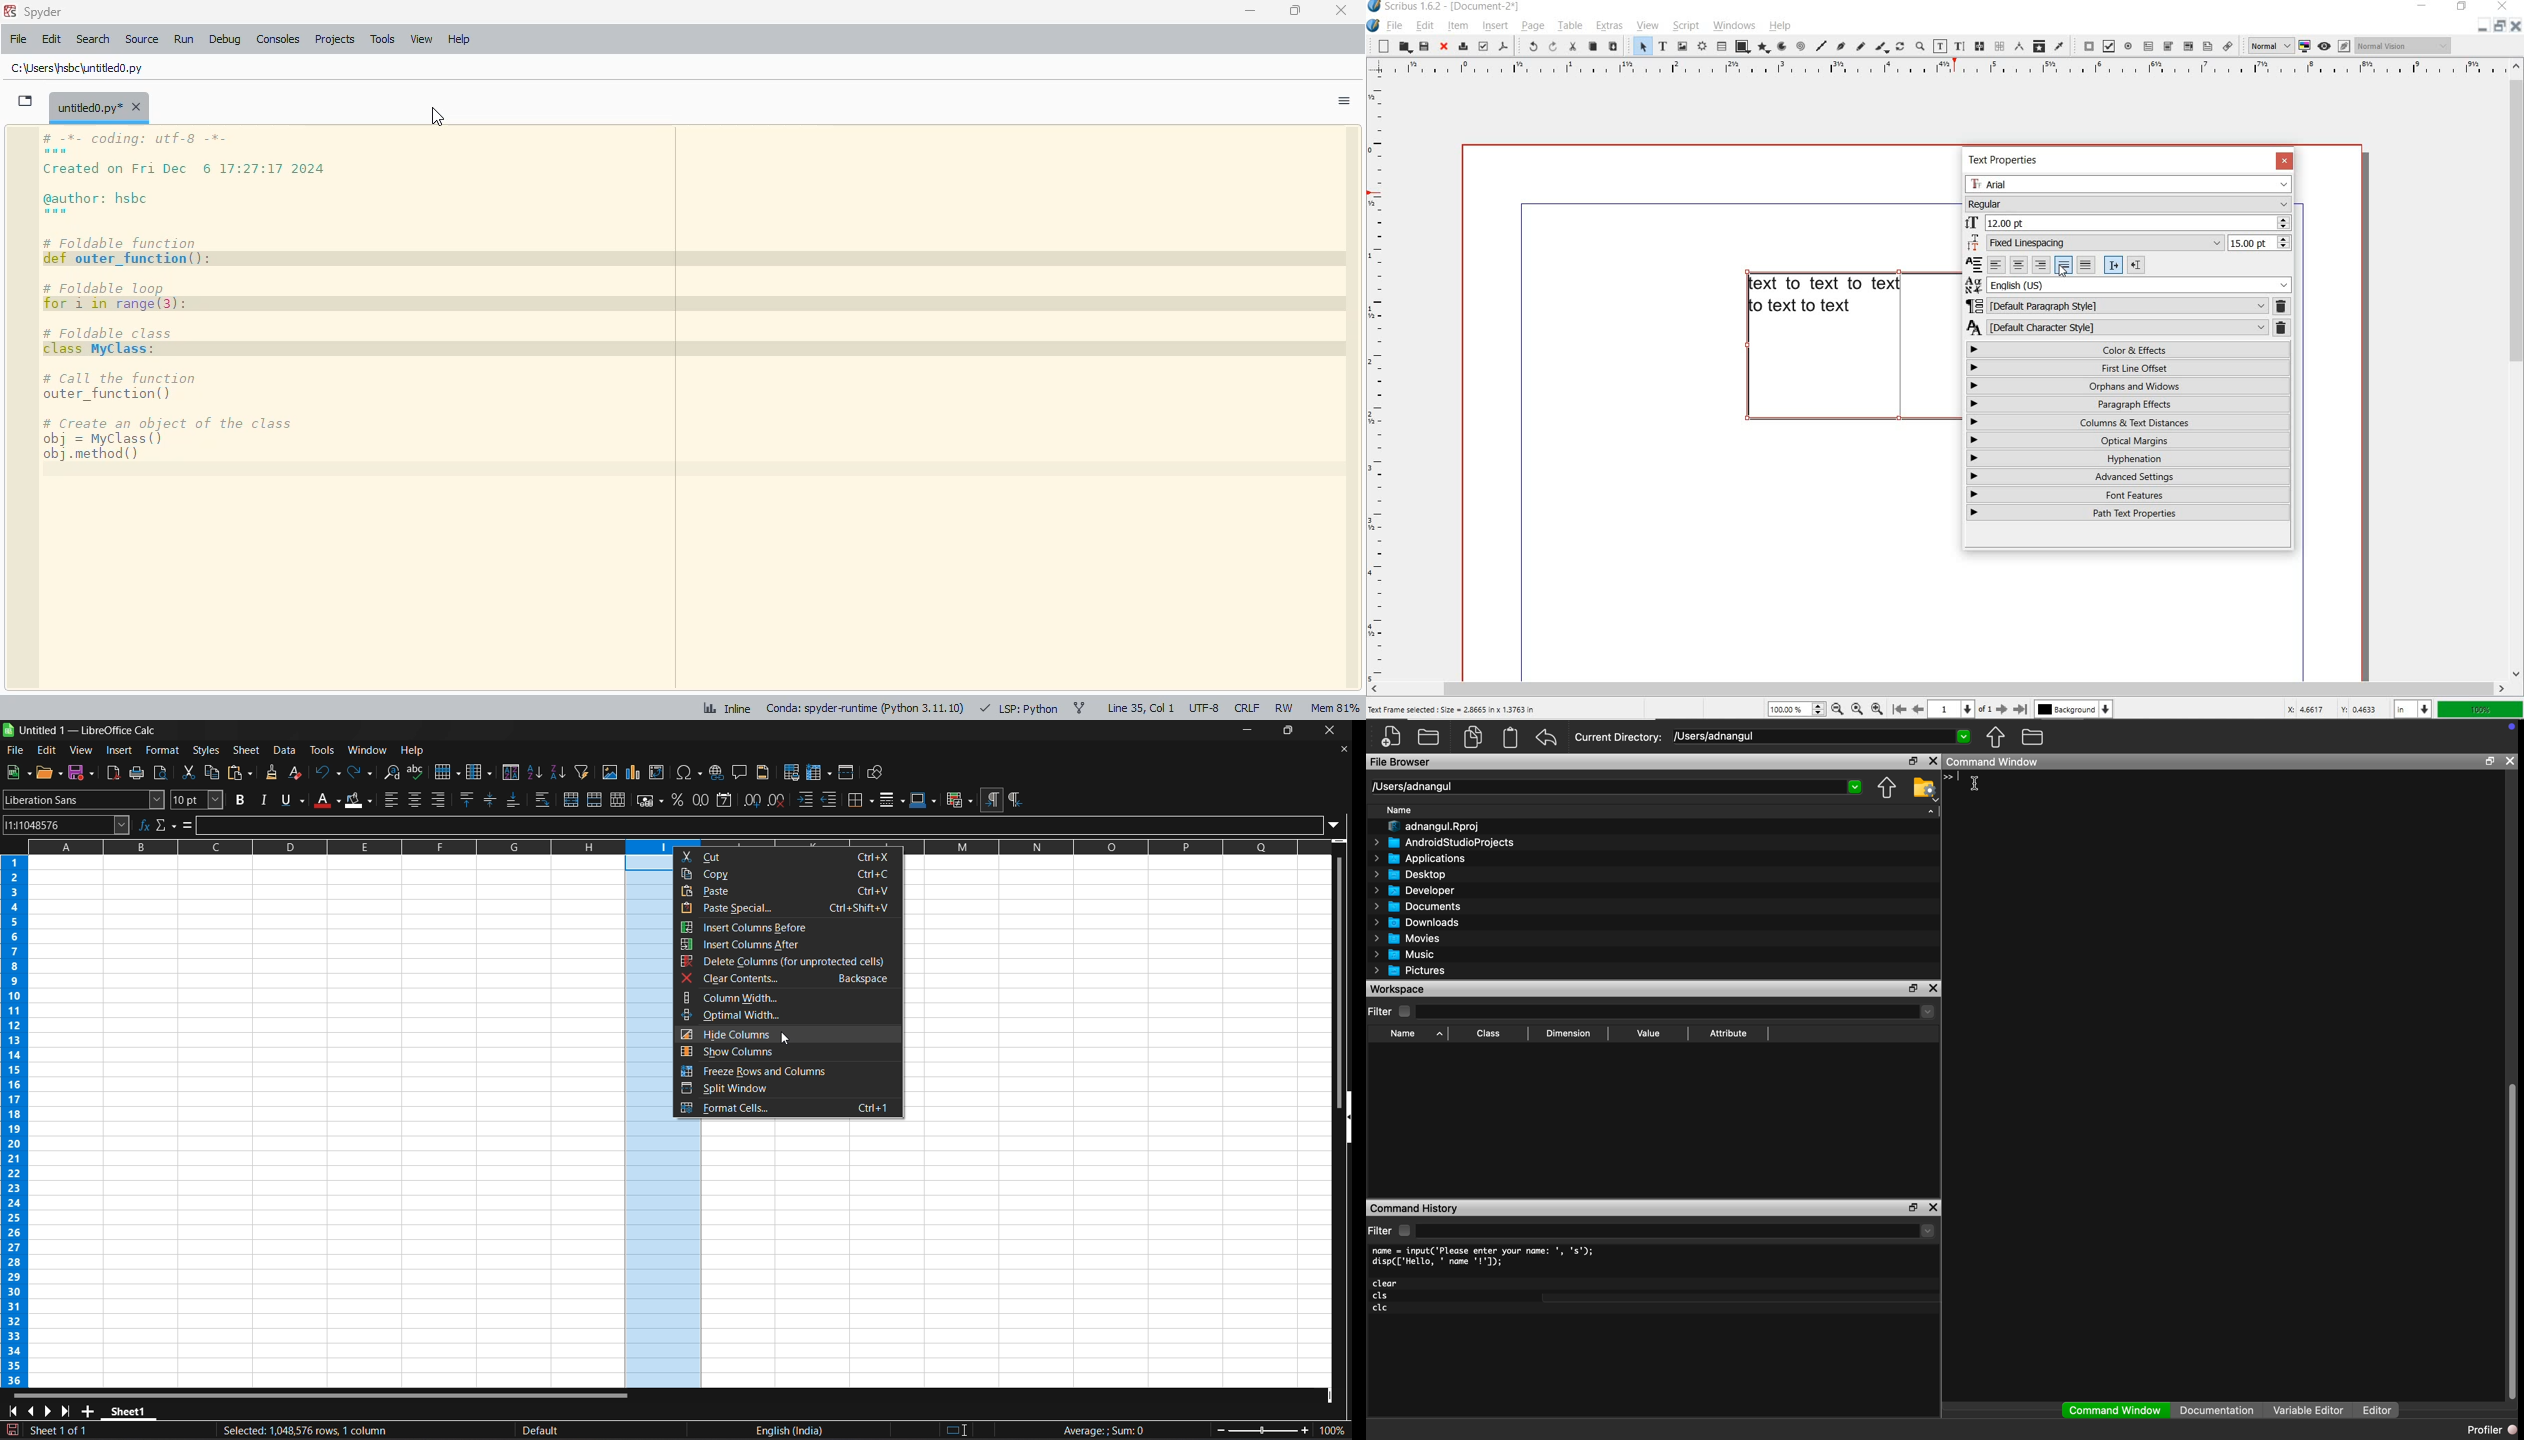 This screenshot has height=1456, width=2548. Describe the element at coordinates (2060, 46) in the screenshot. I see `eye dropper` at that location.